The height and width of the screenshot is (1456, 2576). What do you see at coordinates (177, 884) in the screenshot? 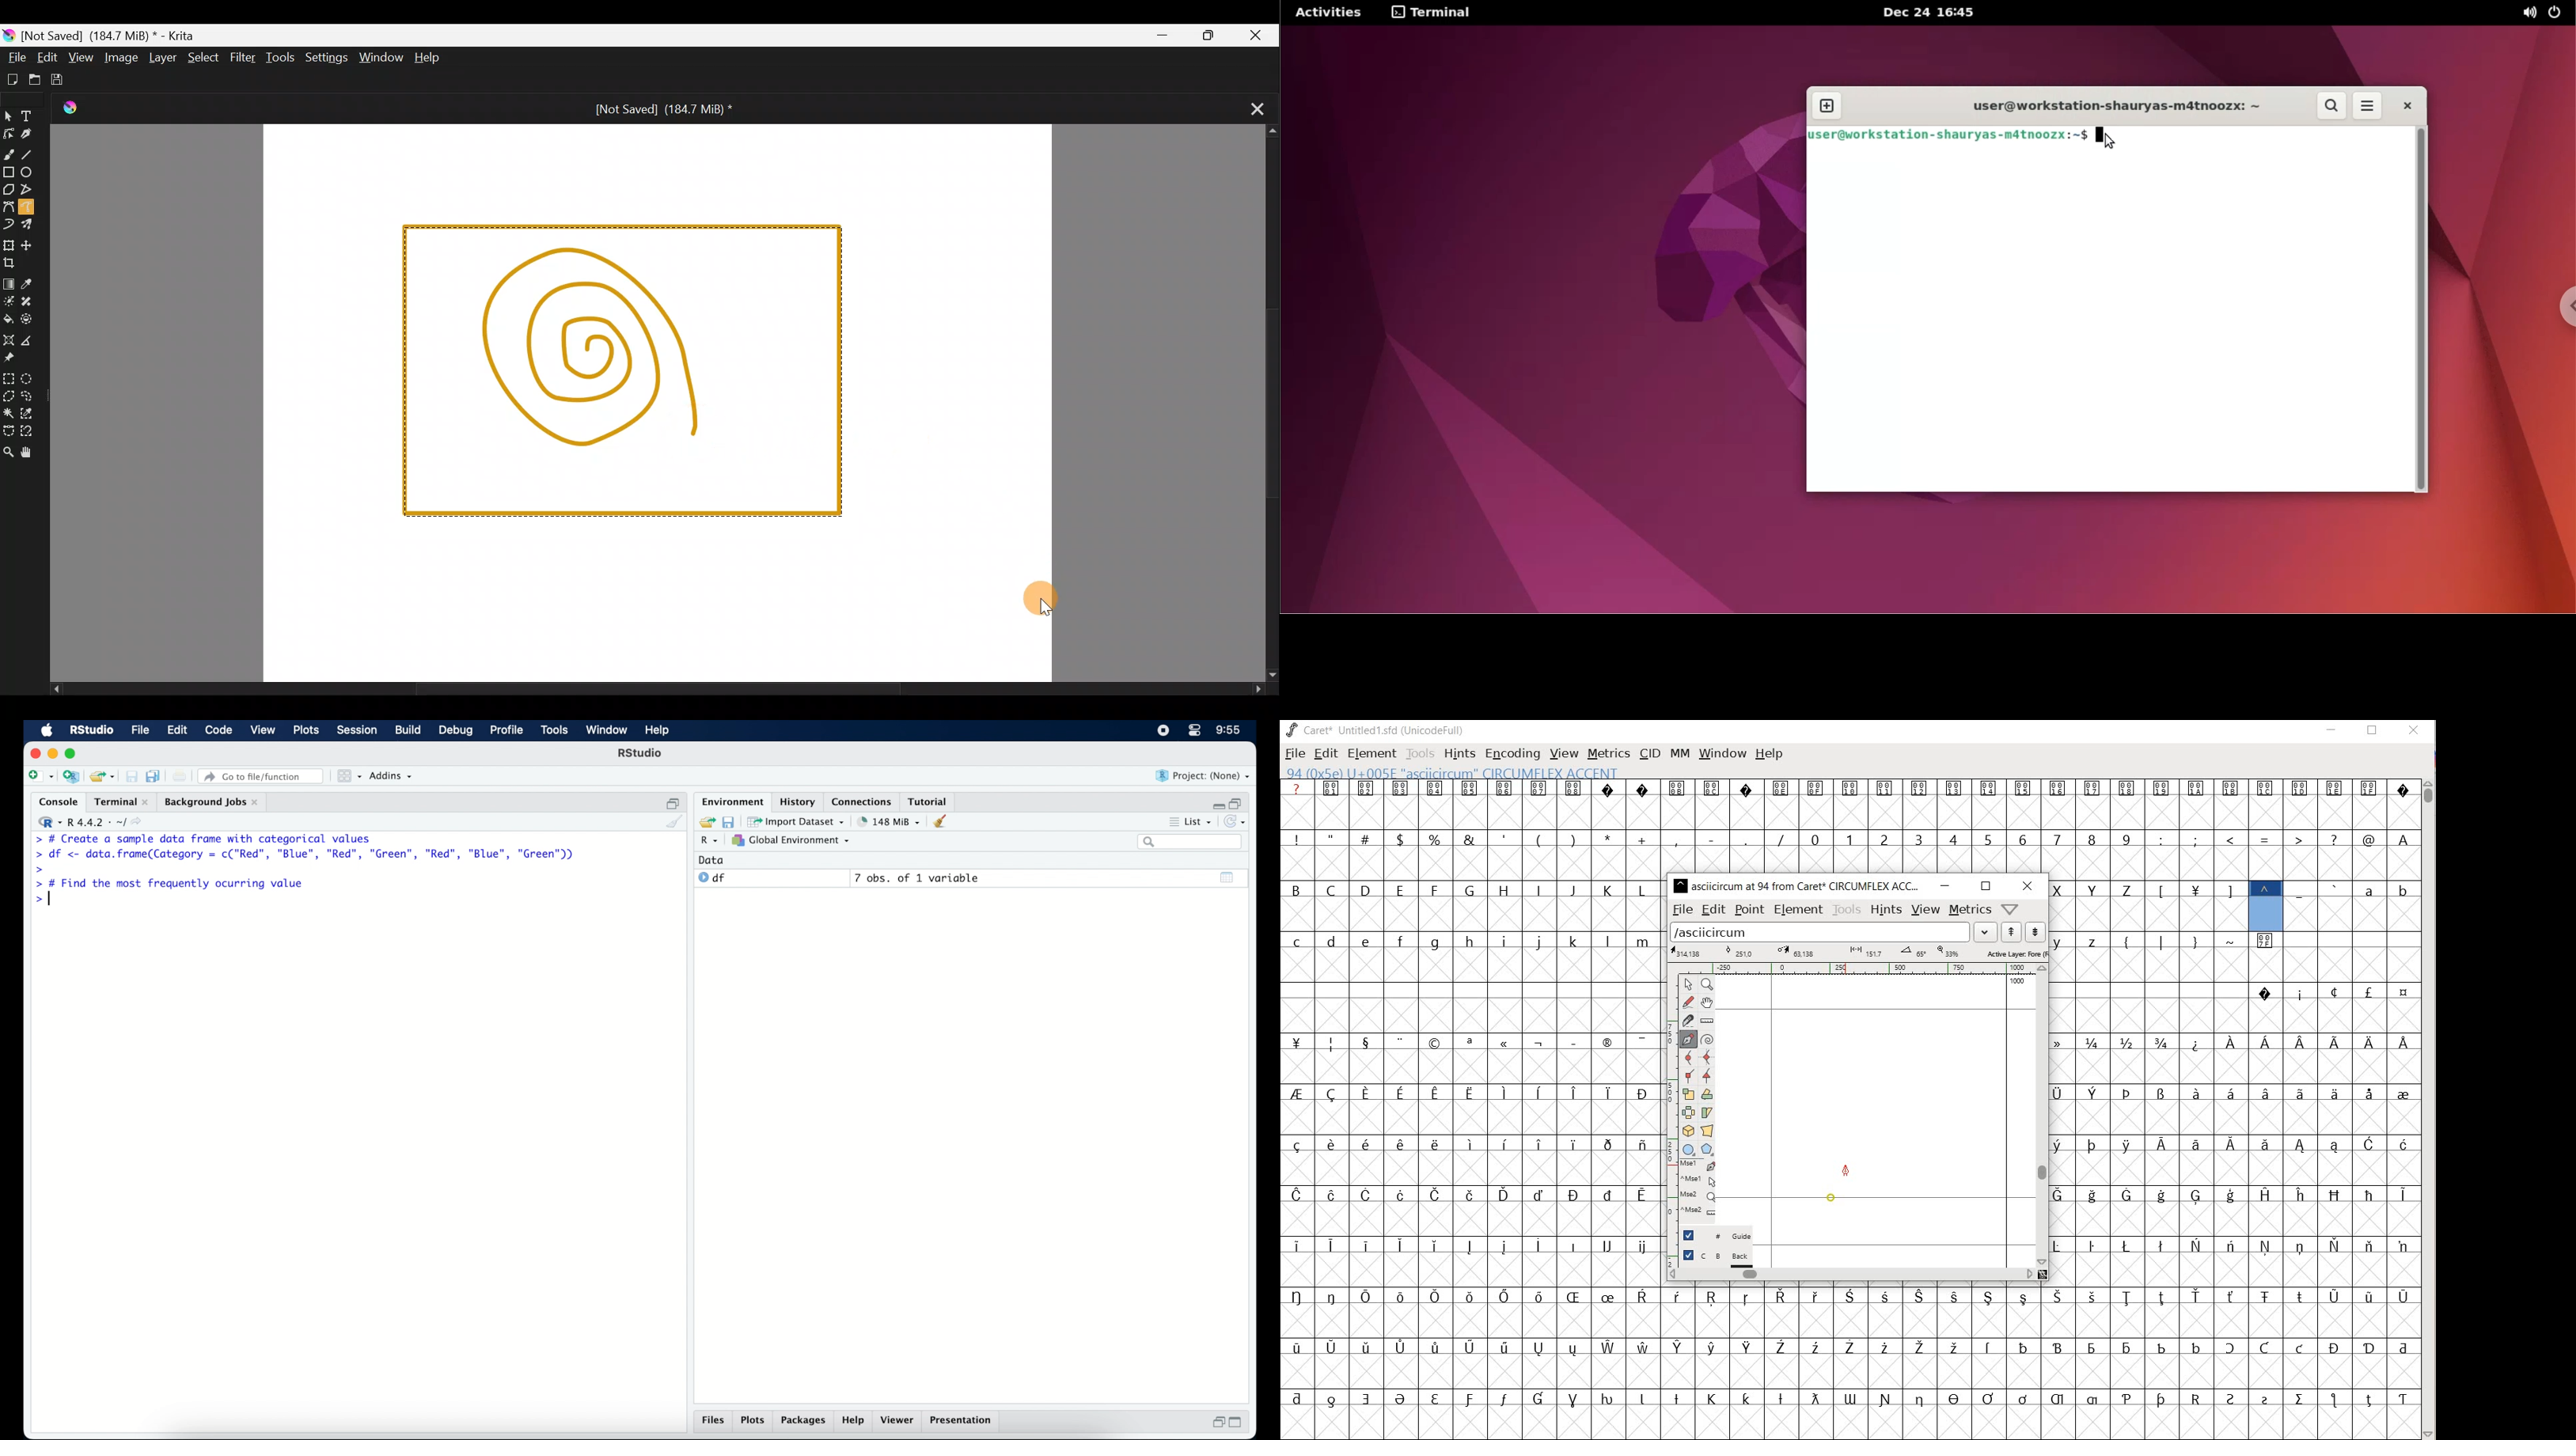
I see `> # Find the most frequently ocurring value|` at bounding box center [177, 884].